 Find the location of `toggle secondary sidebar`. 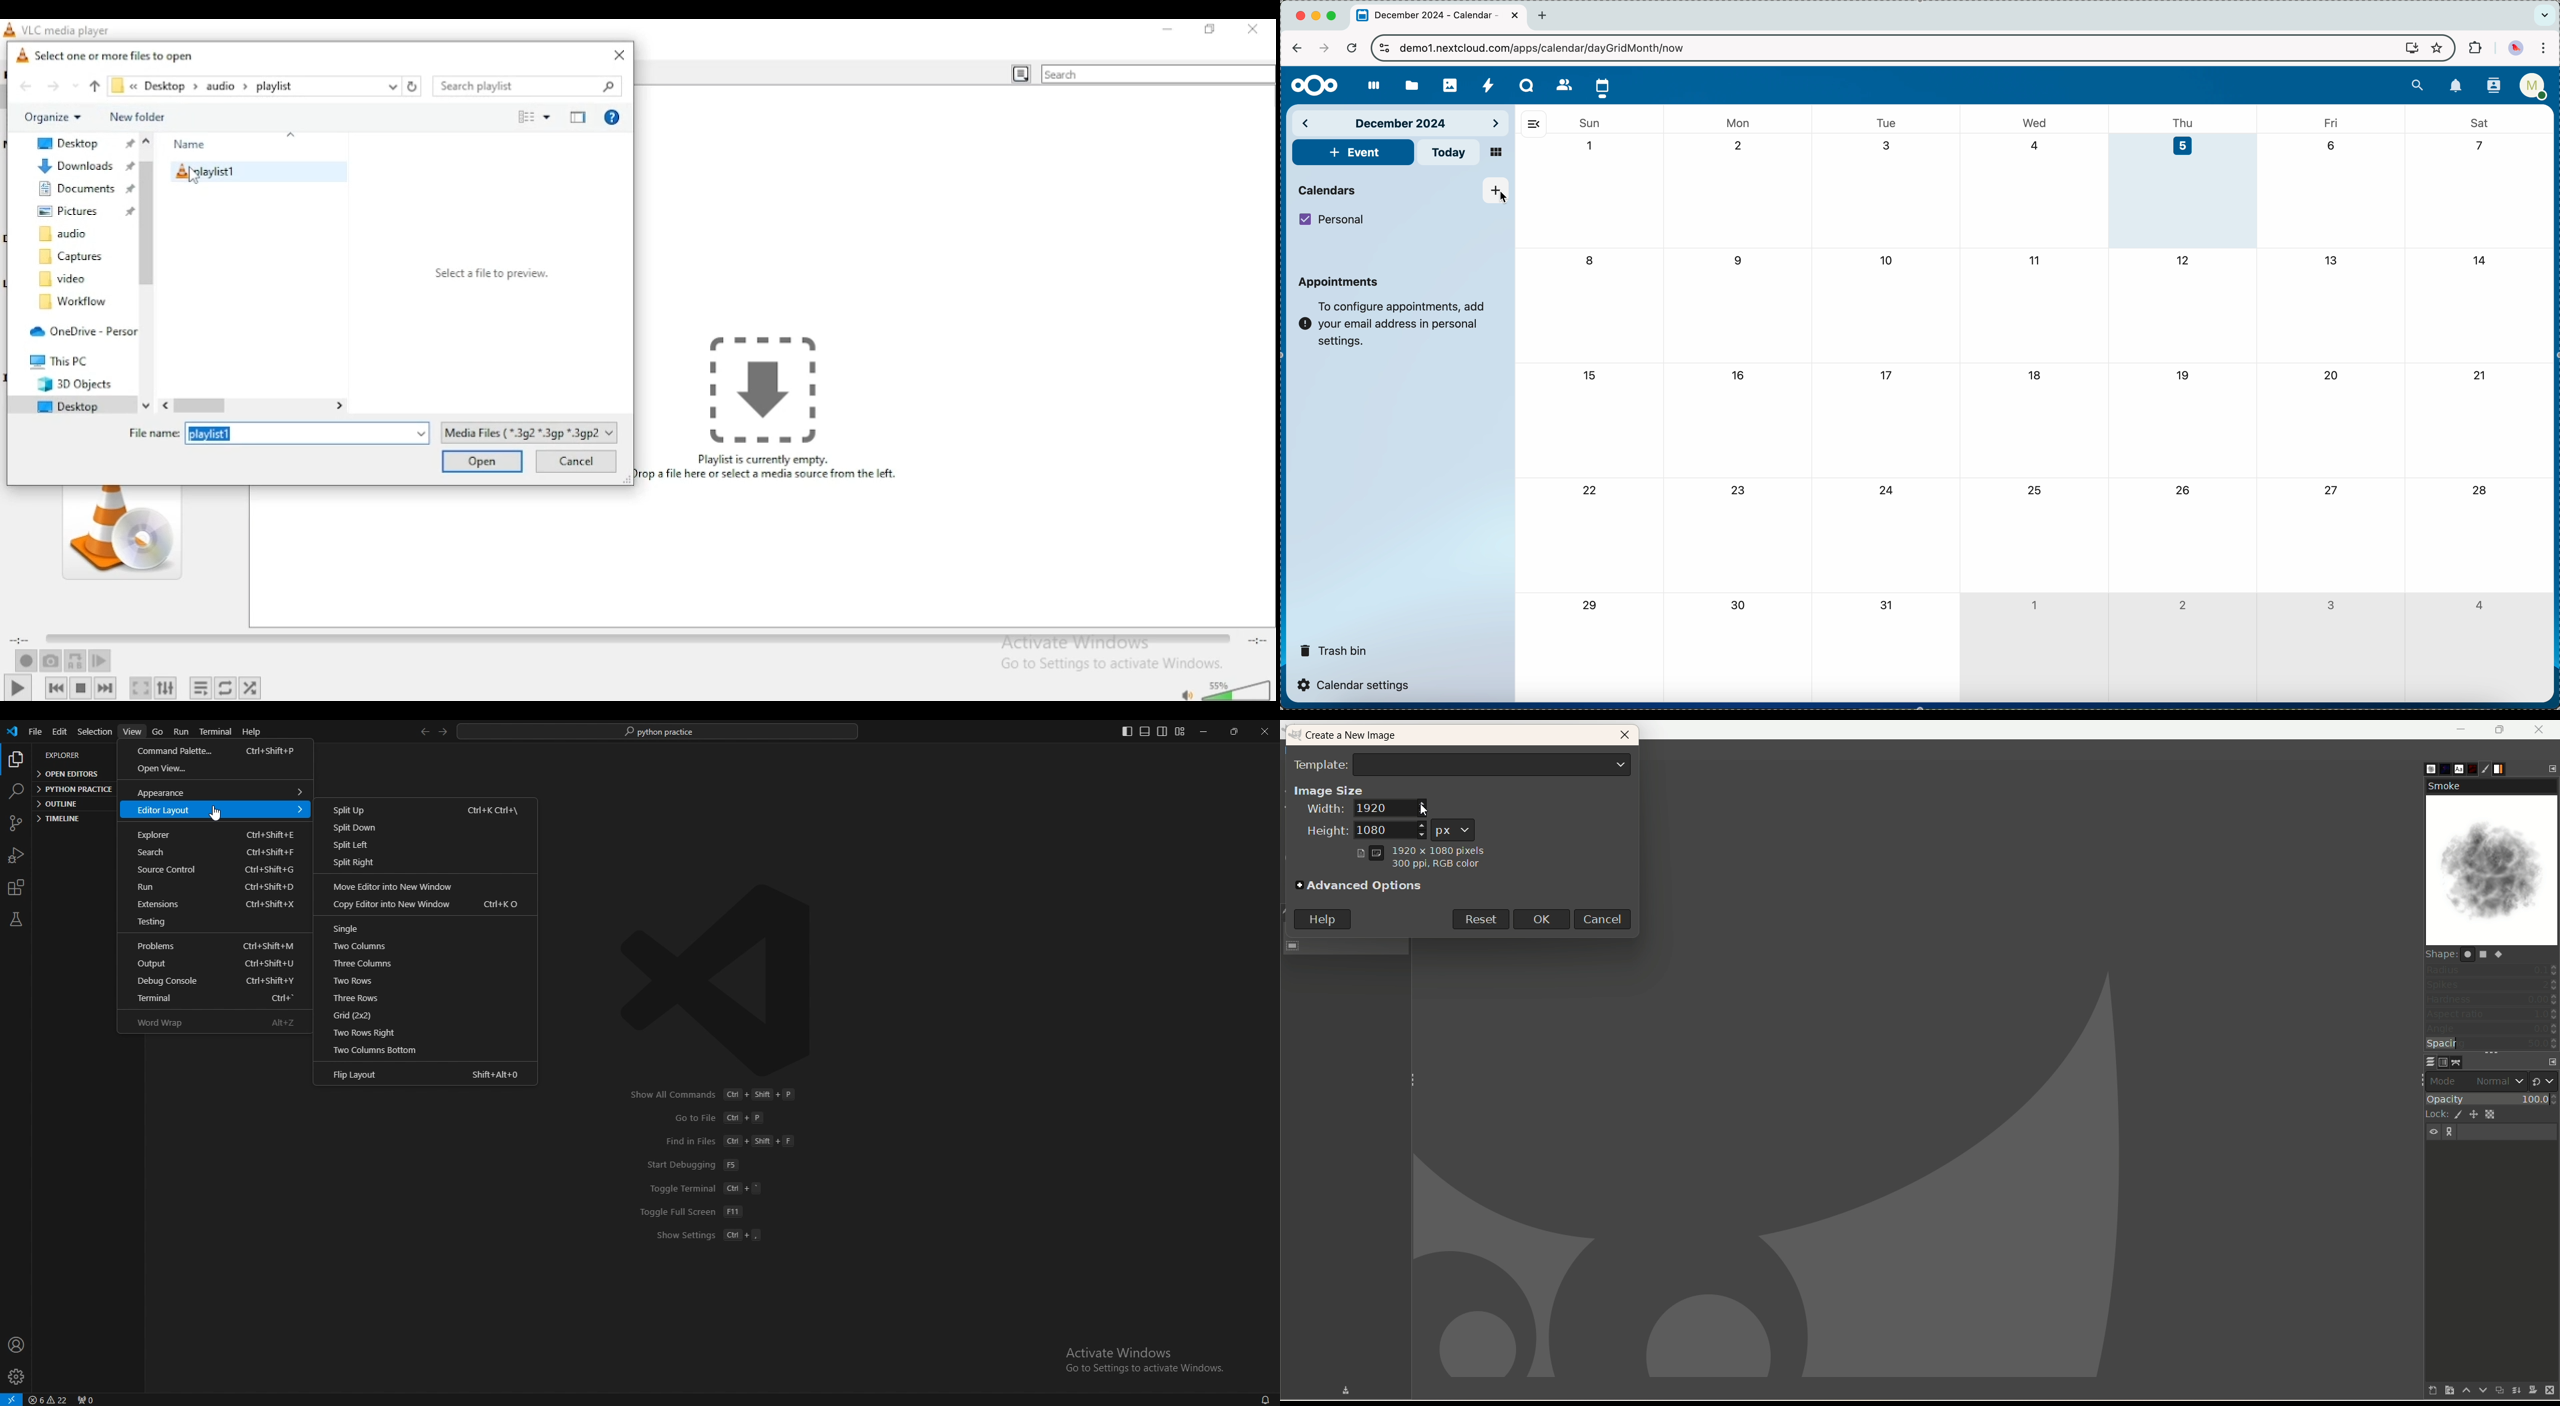

toggle secondary sidebar is located at coordinates (1162, 732).